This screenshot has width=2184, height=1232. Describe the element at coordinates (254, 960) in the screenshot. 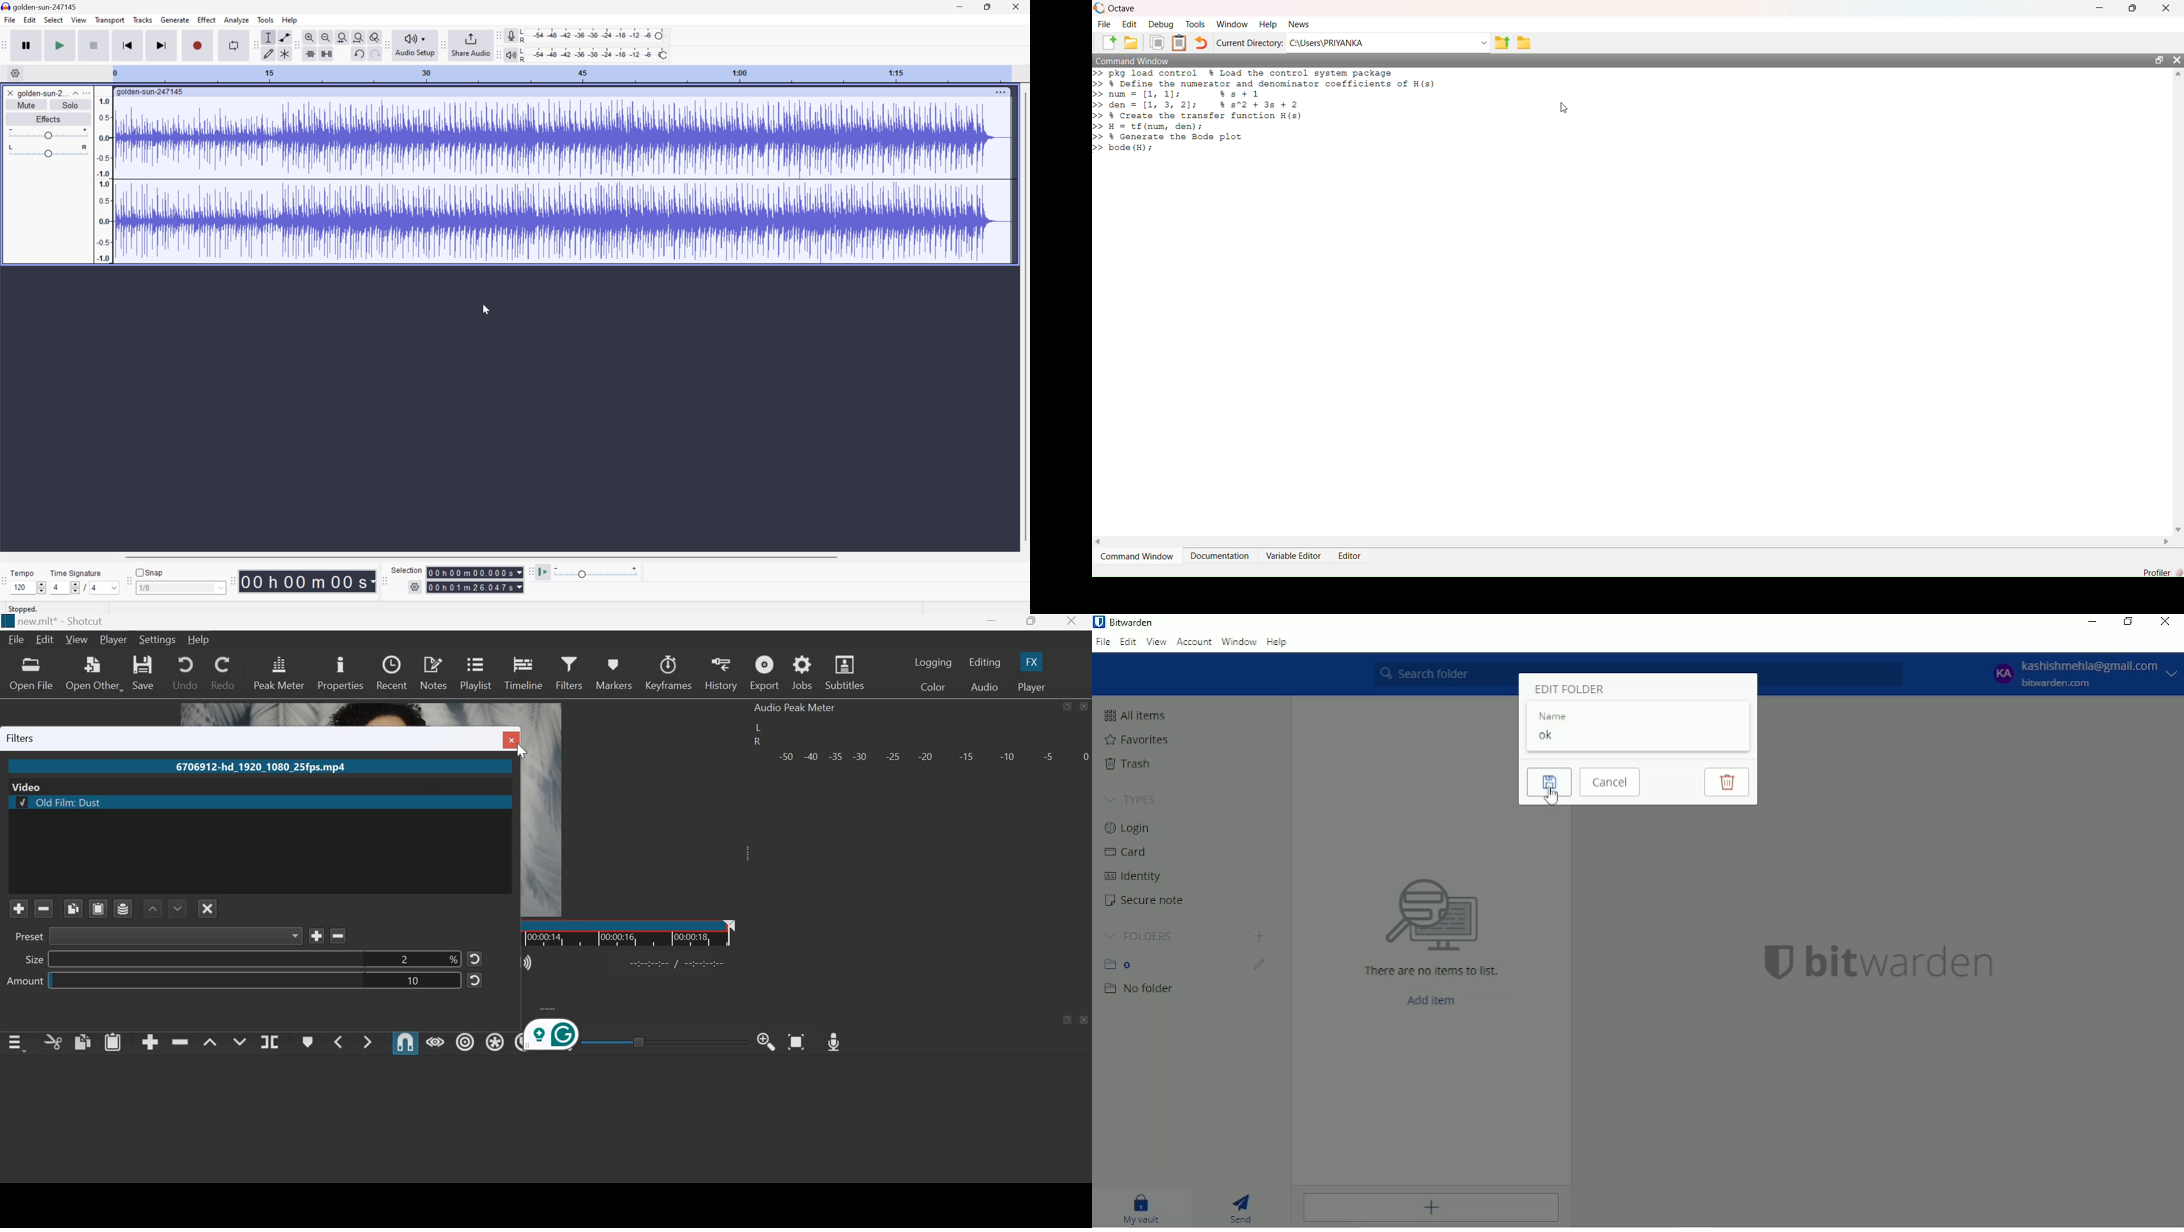

I see `2 %` at that location.